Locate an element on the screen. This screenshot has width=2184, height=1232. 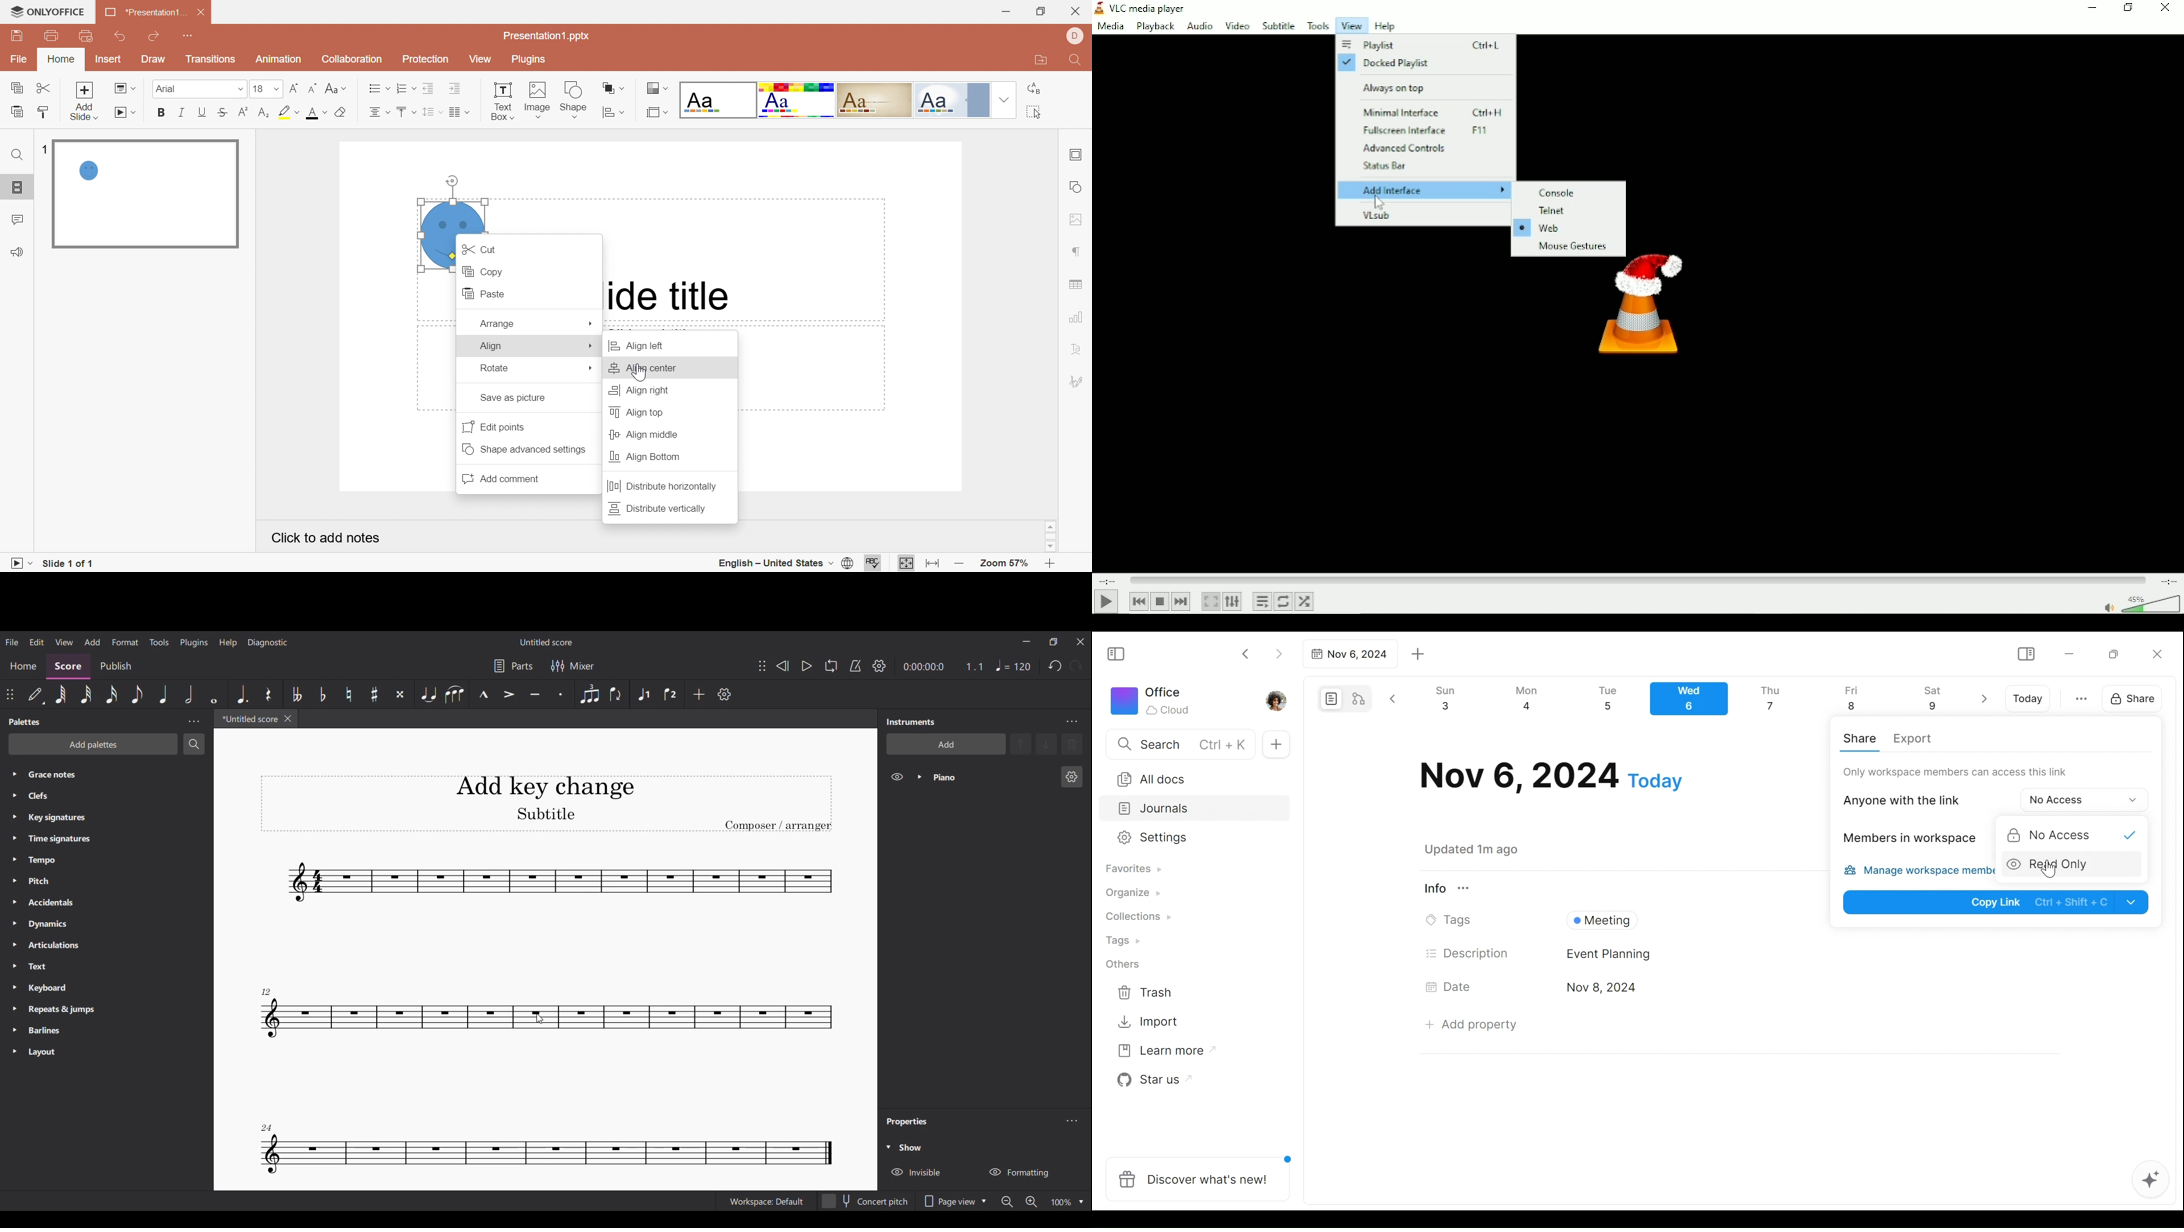
Only workspace can access this link is located at coordinates (1956, 771).